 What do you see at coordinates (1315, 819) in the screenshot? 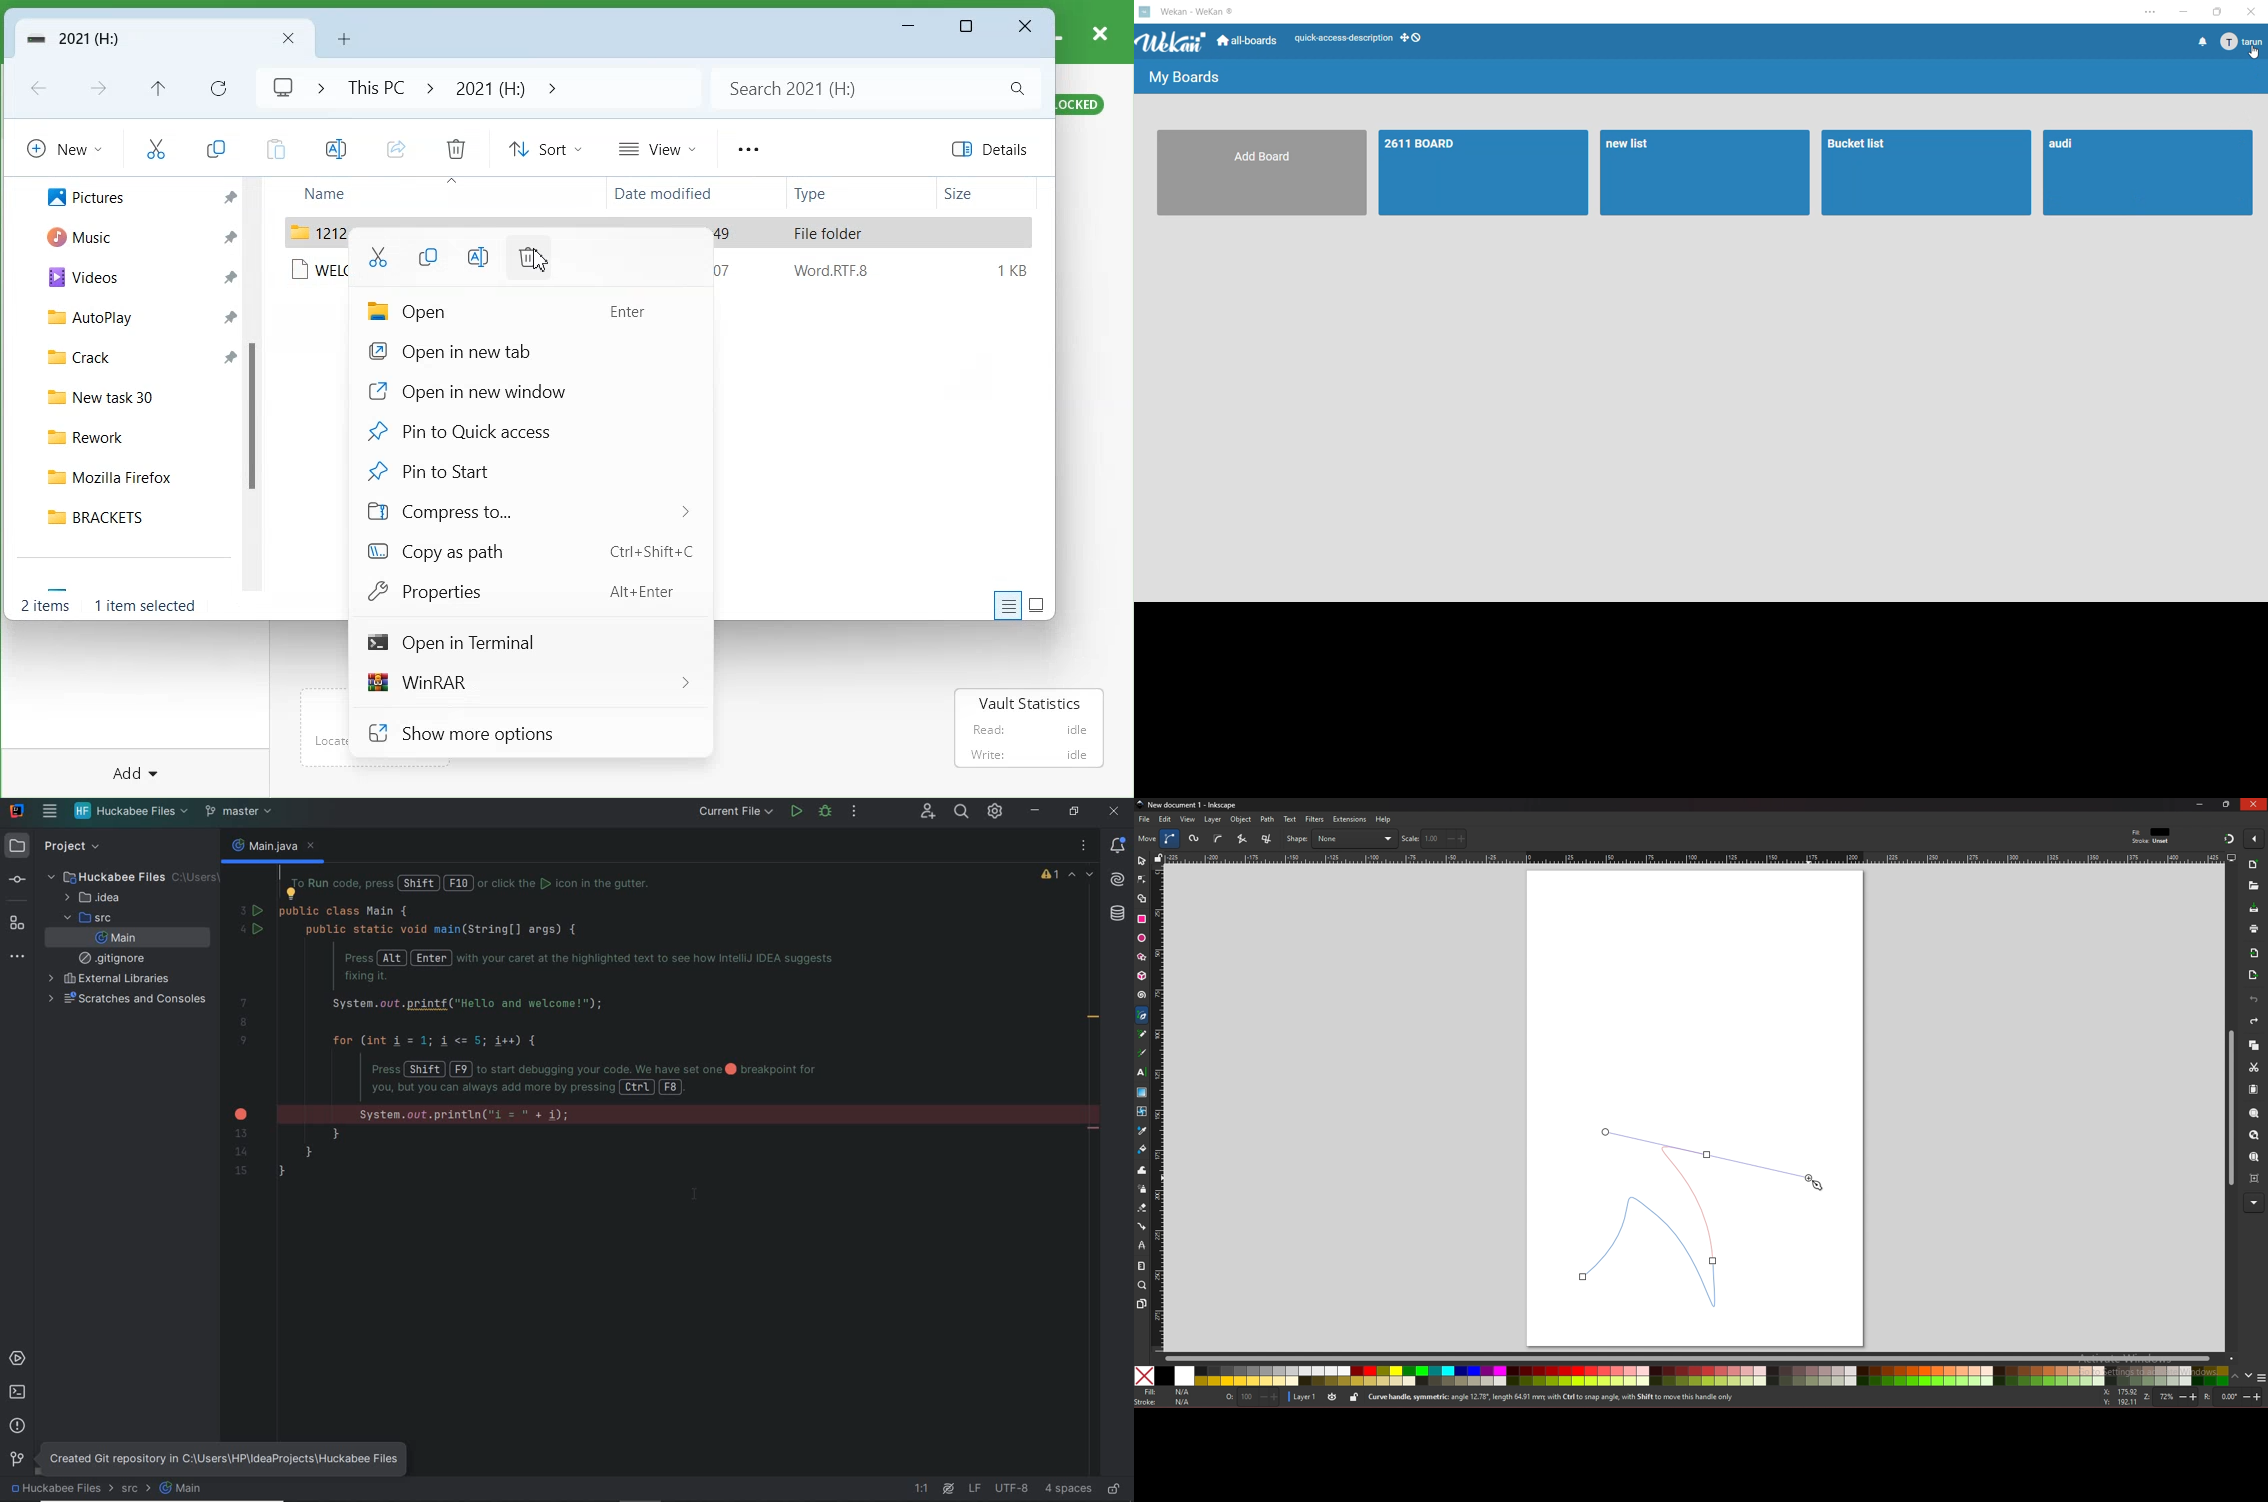
I see `filters` at bounding box center [1315, 819].